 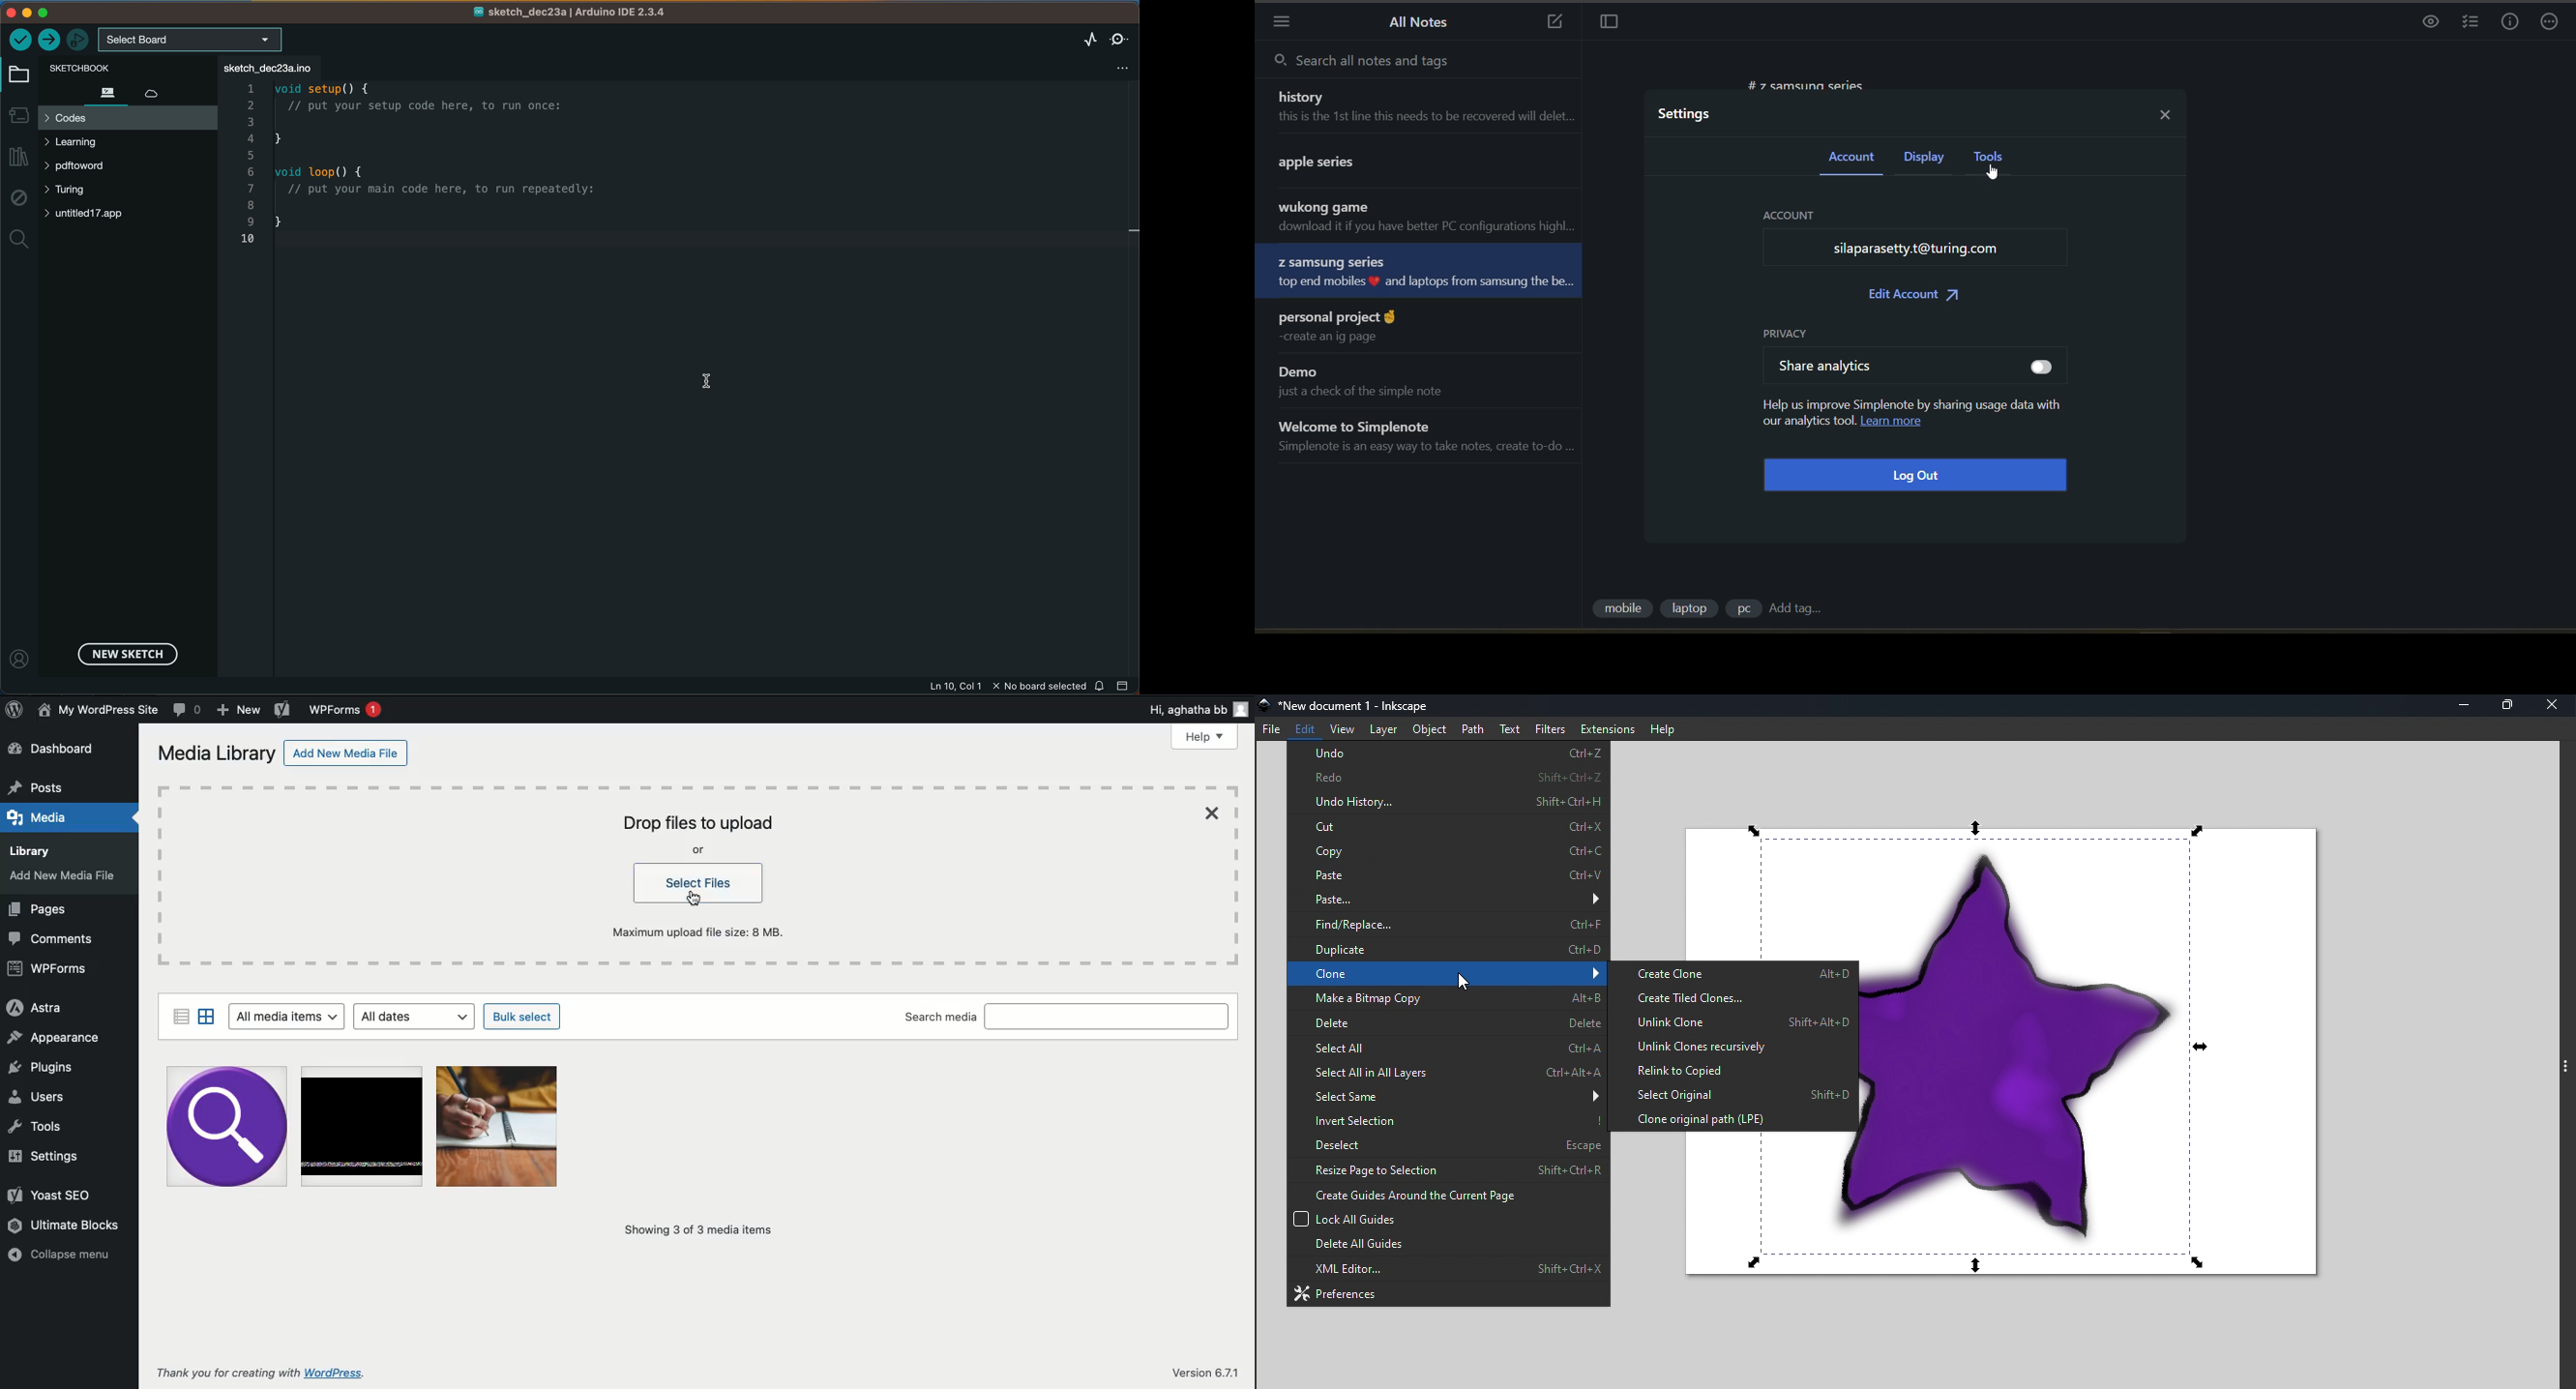 I want to click on settings, so click(x=1687, y=114).